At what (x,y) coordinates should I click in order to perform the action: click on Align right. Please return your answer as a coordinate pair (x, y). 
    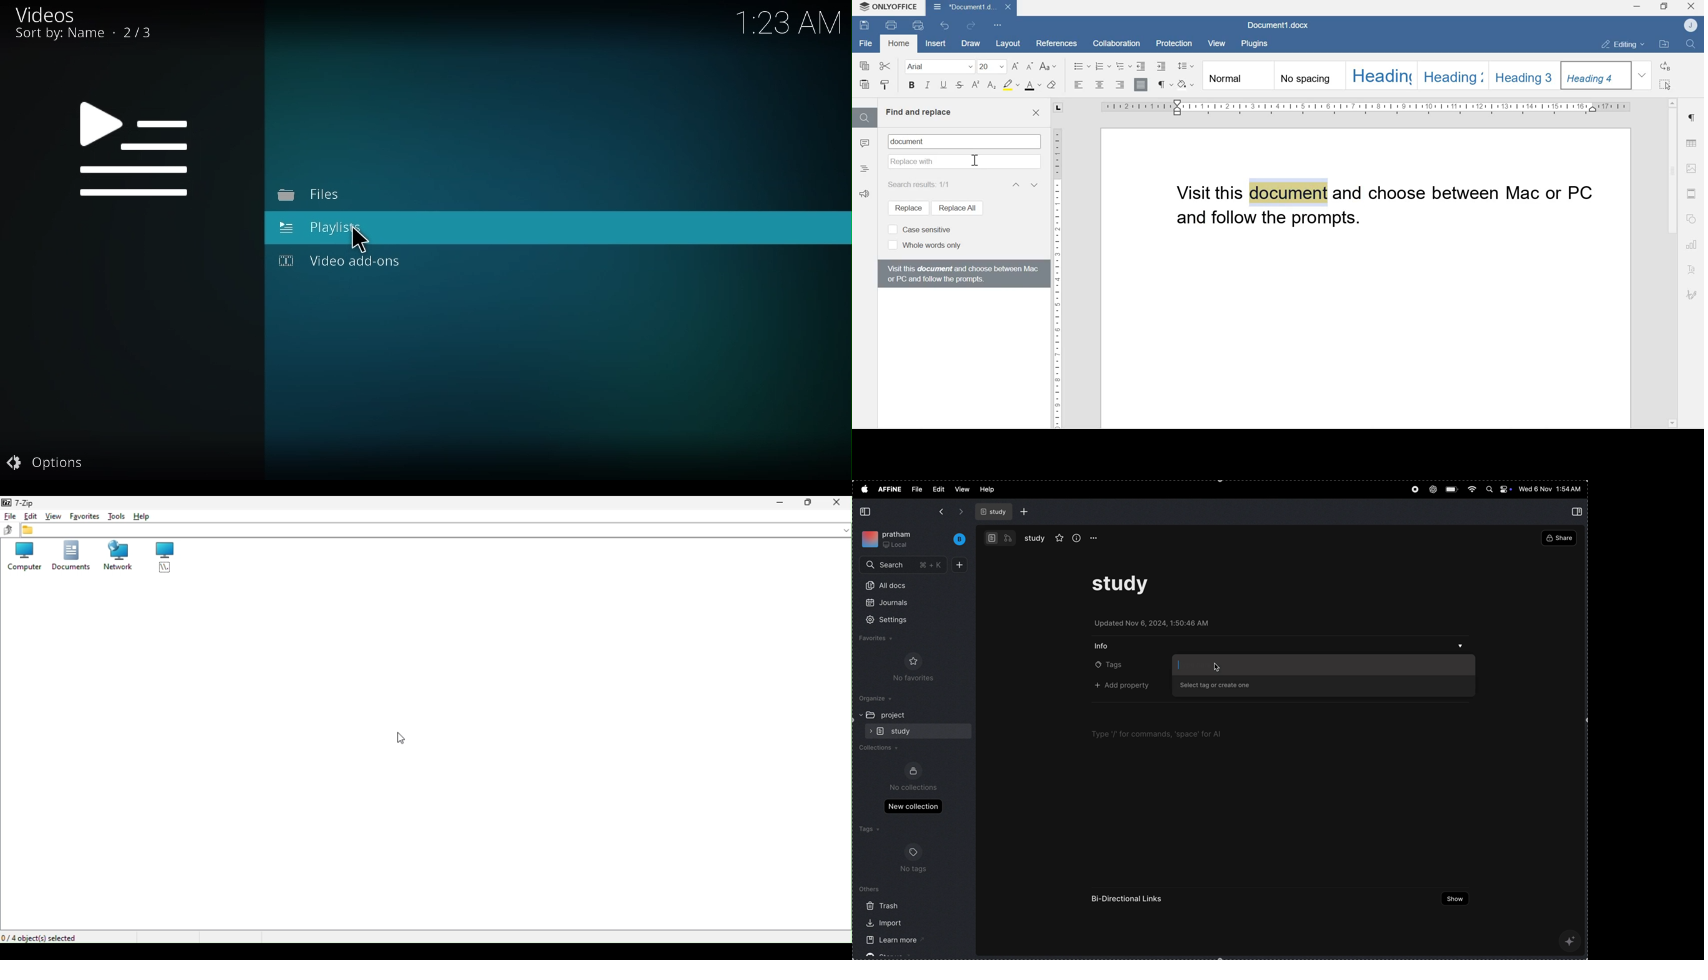
    Looking at the image, I should click on (1120, 85).